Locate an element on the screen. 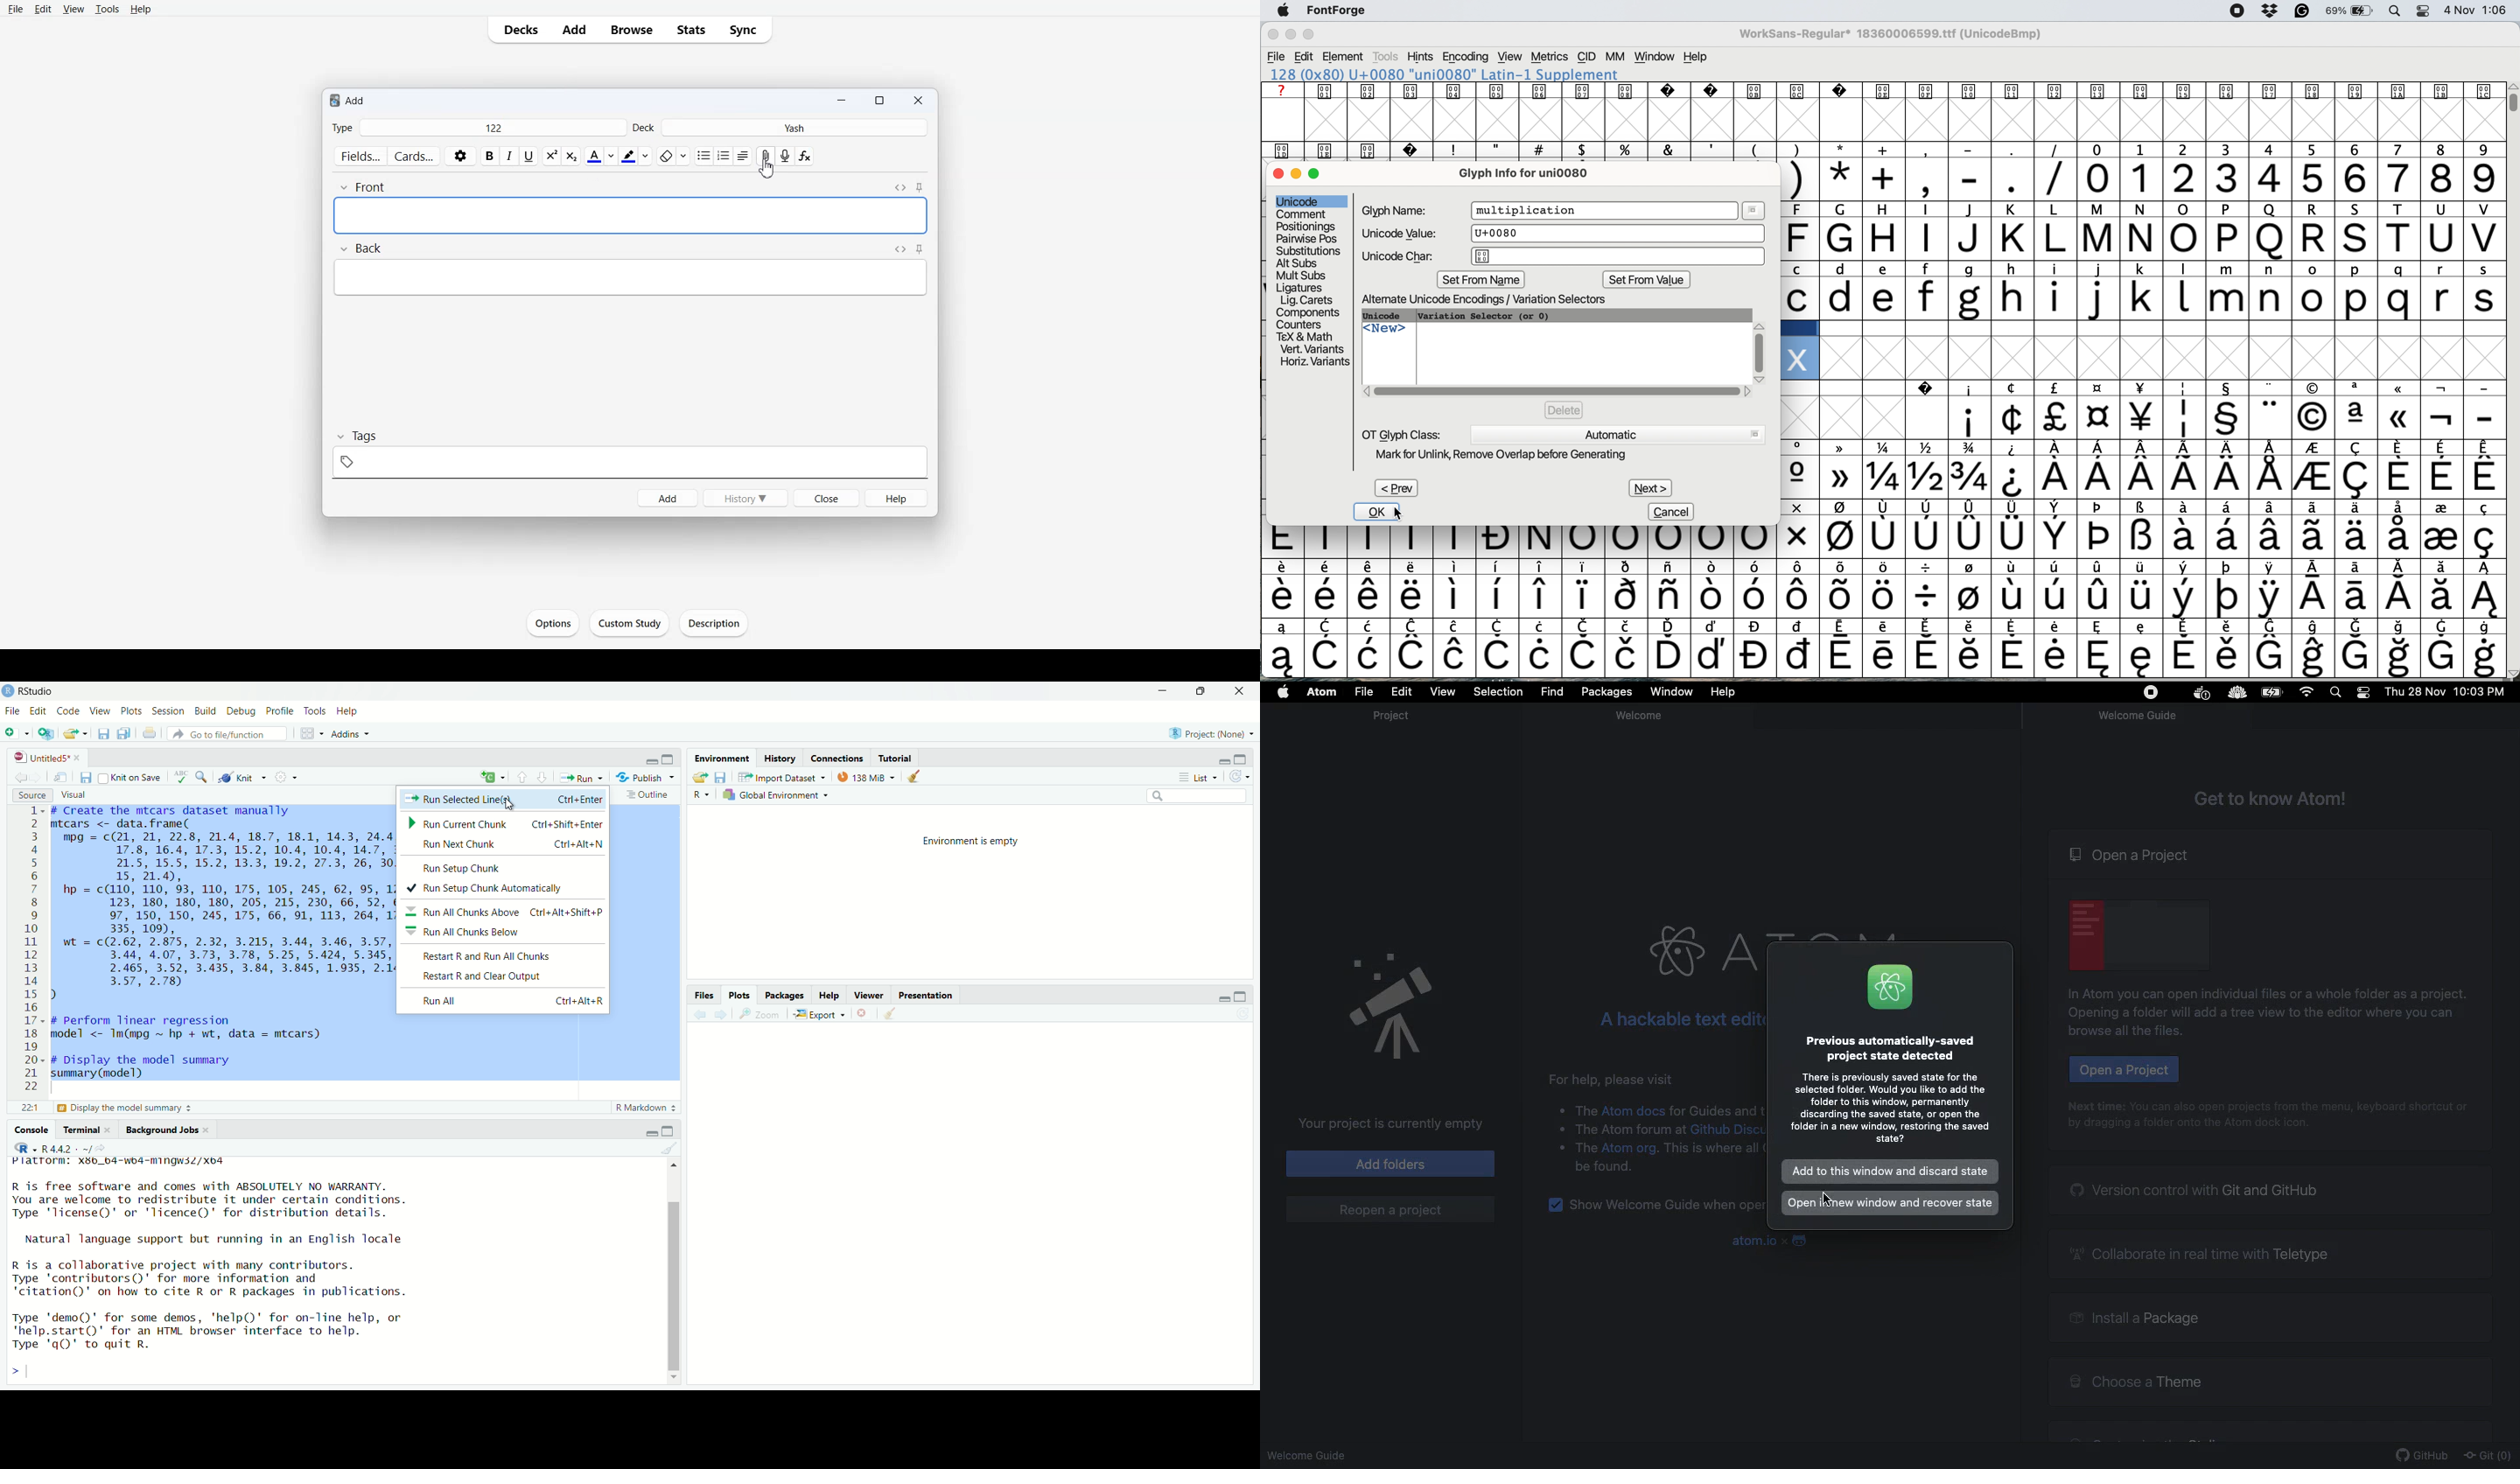 The width and height of the screenshot is (2520, 1484). go to file /function is located at coordinates (227, 735).